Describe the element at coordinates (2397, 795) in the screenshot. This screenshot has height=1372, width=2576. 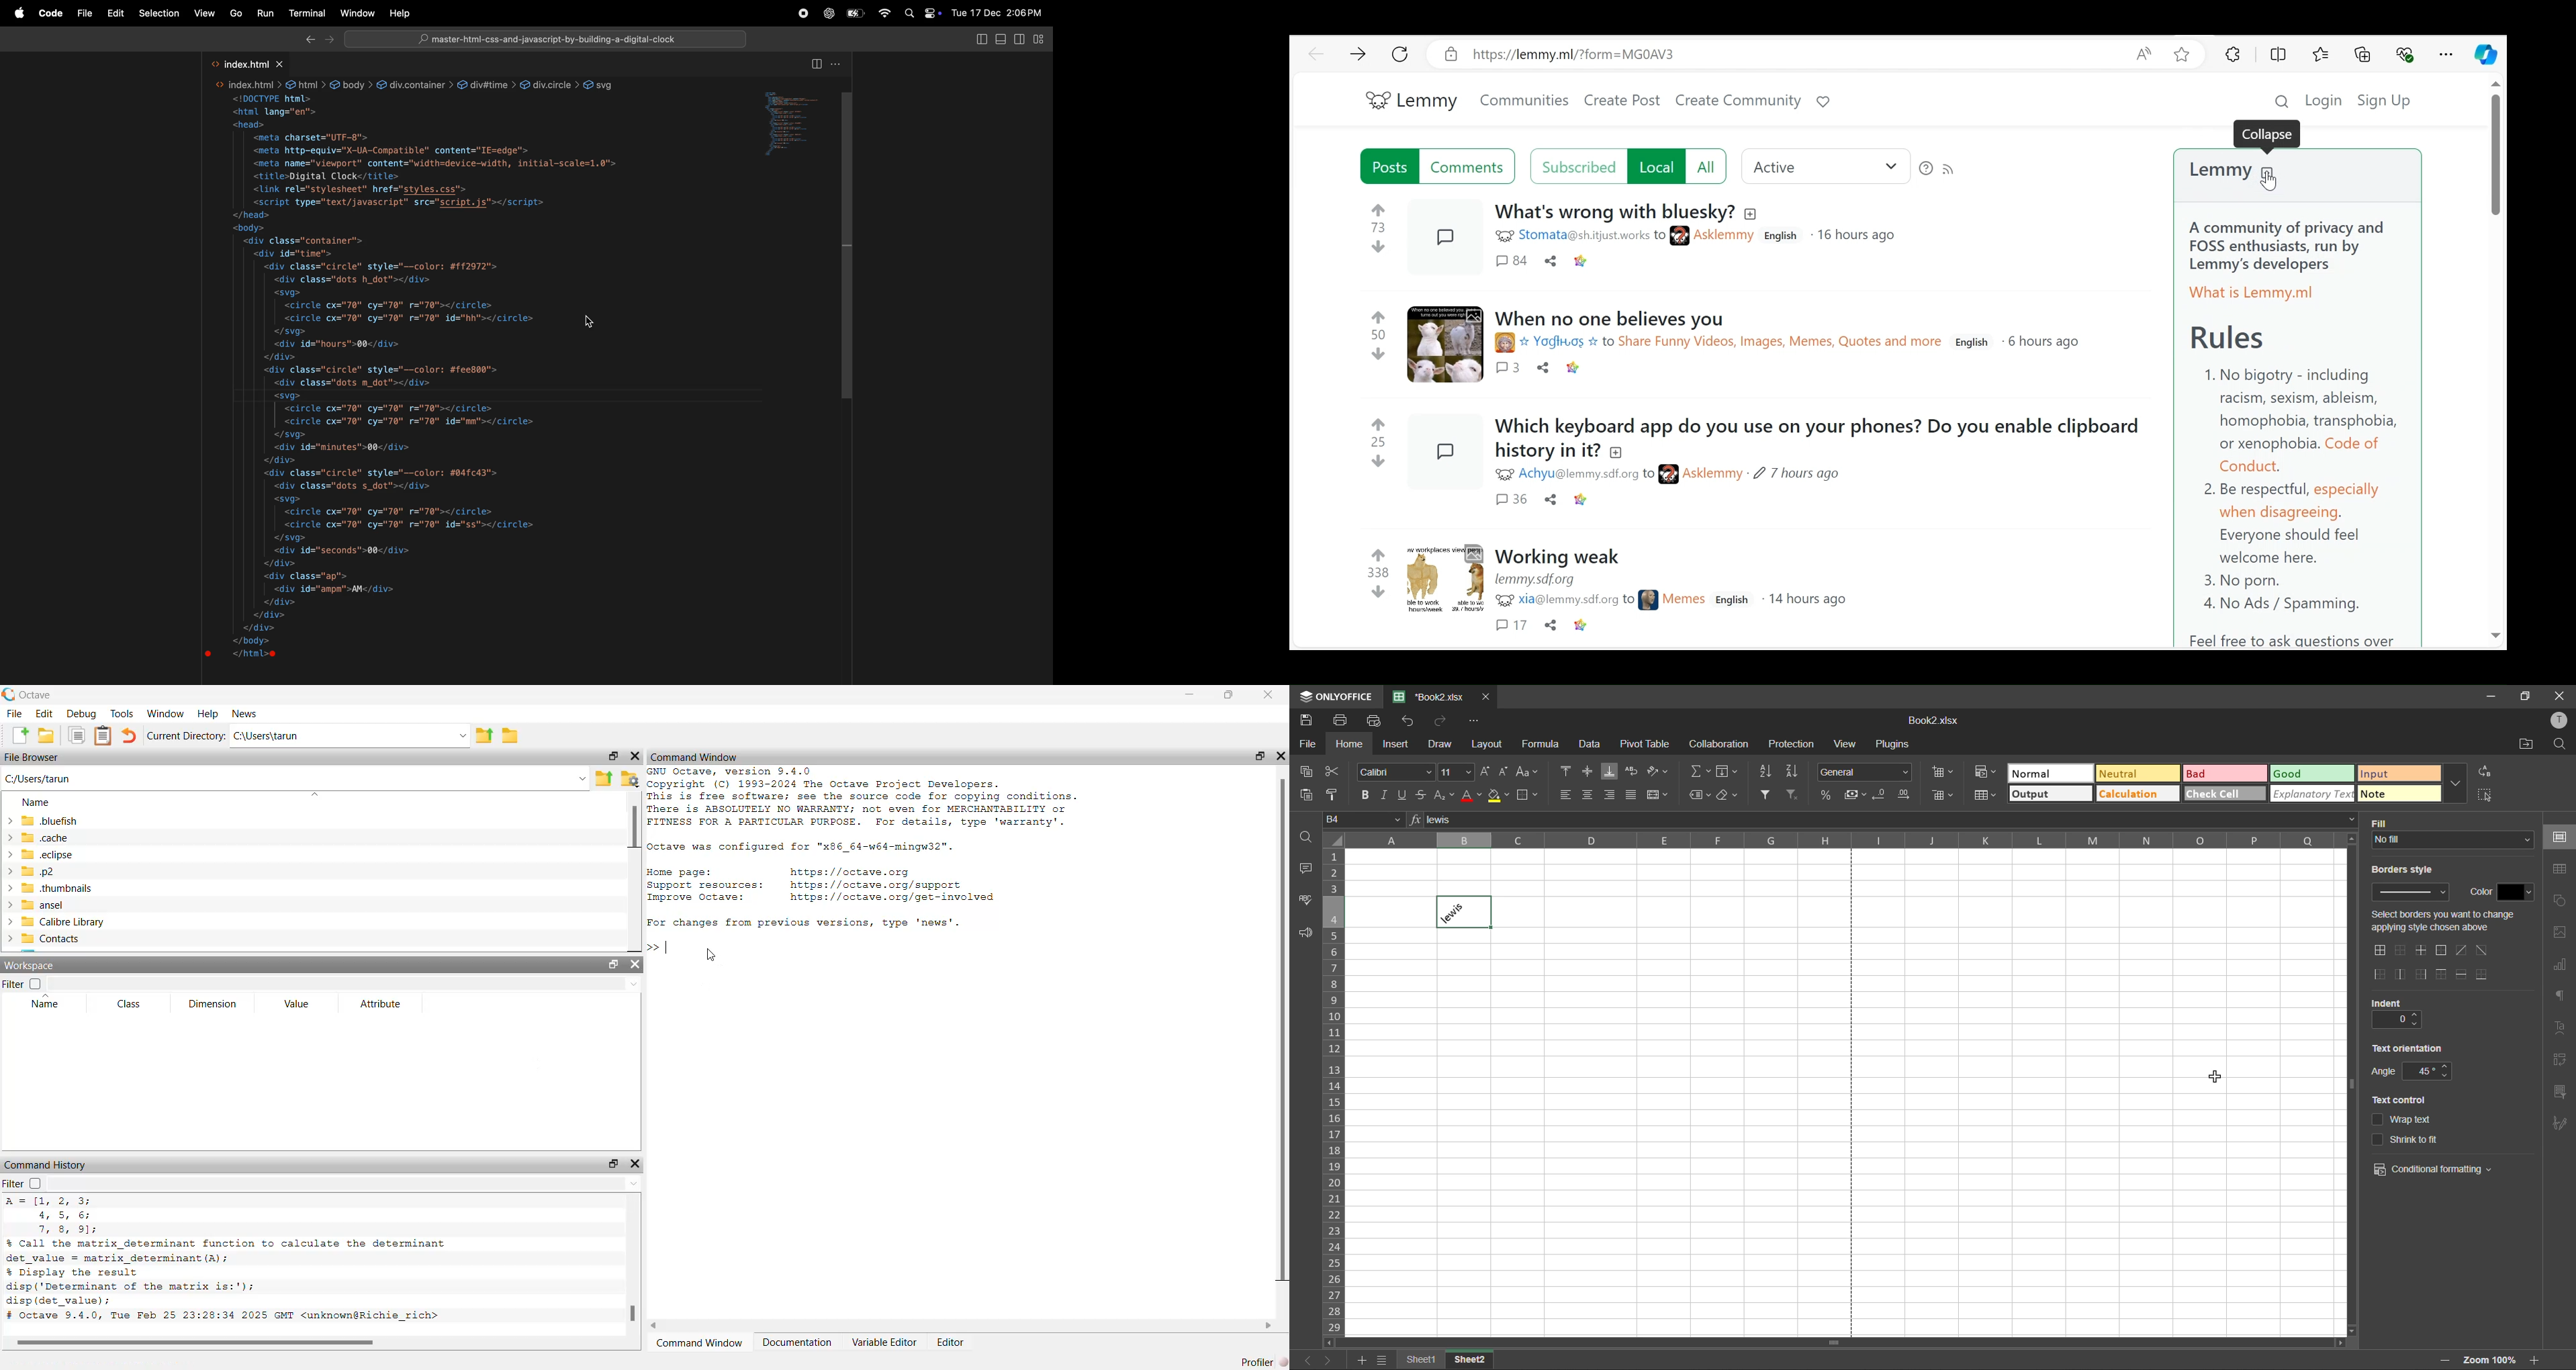
I see `note` at that location.